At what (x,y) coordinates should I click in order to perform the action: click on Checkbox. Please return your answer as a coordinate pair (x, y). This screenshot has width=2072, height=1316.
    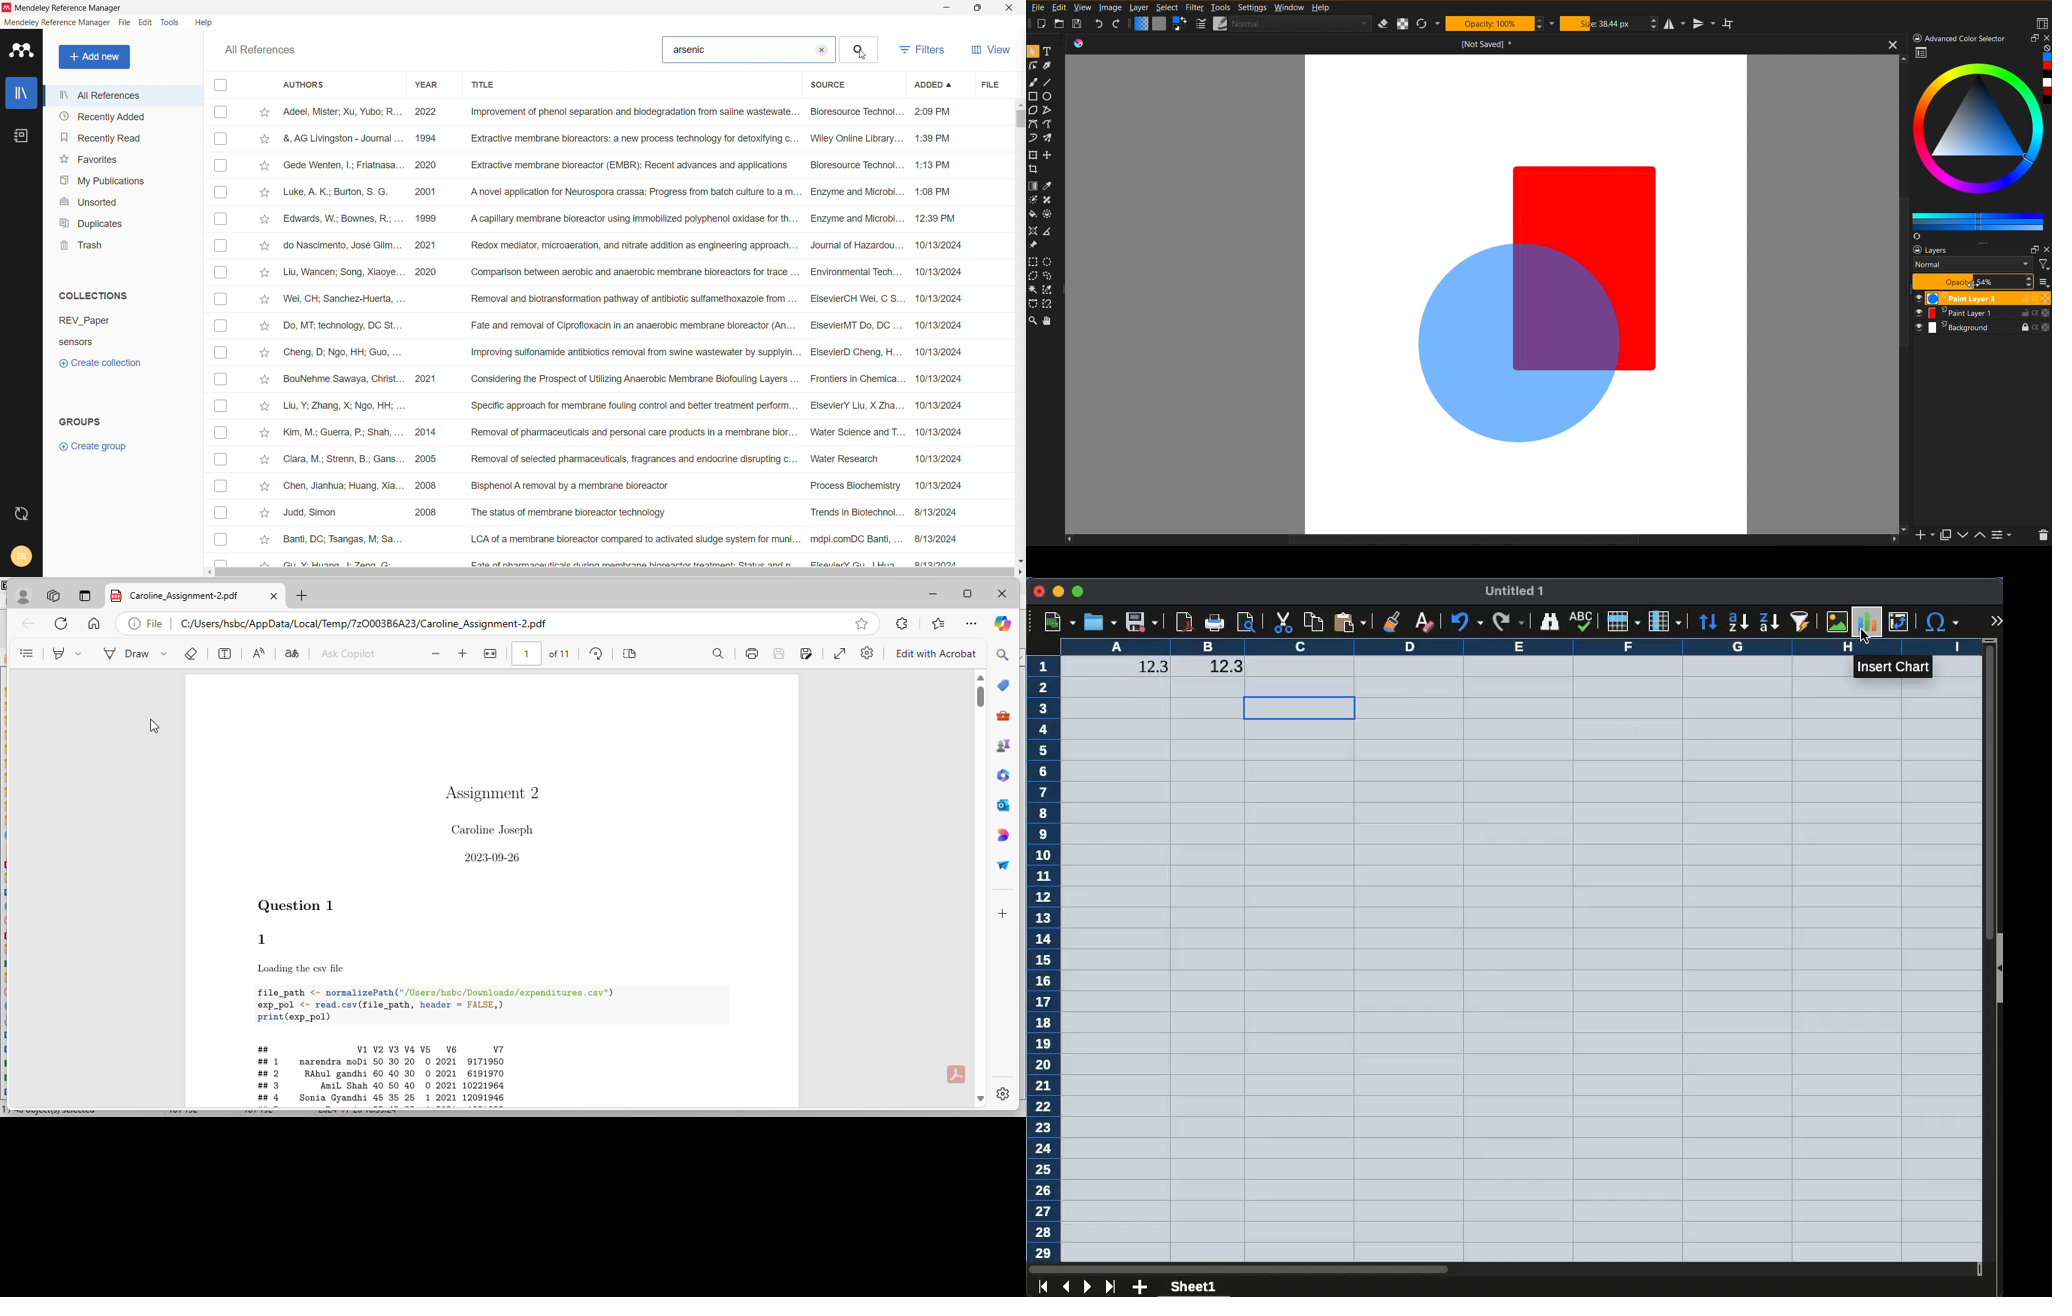
    Looking at the image, I should click on (221, 297).